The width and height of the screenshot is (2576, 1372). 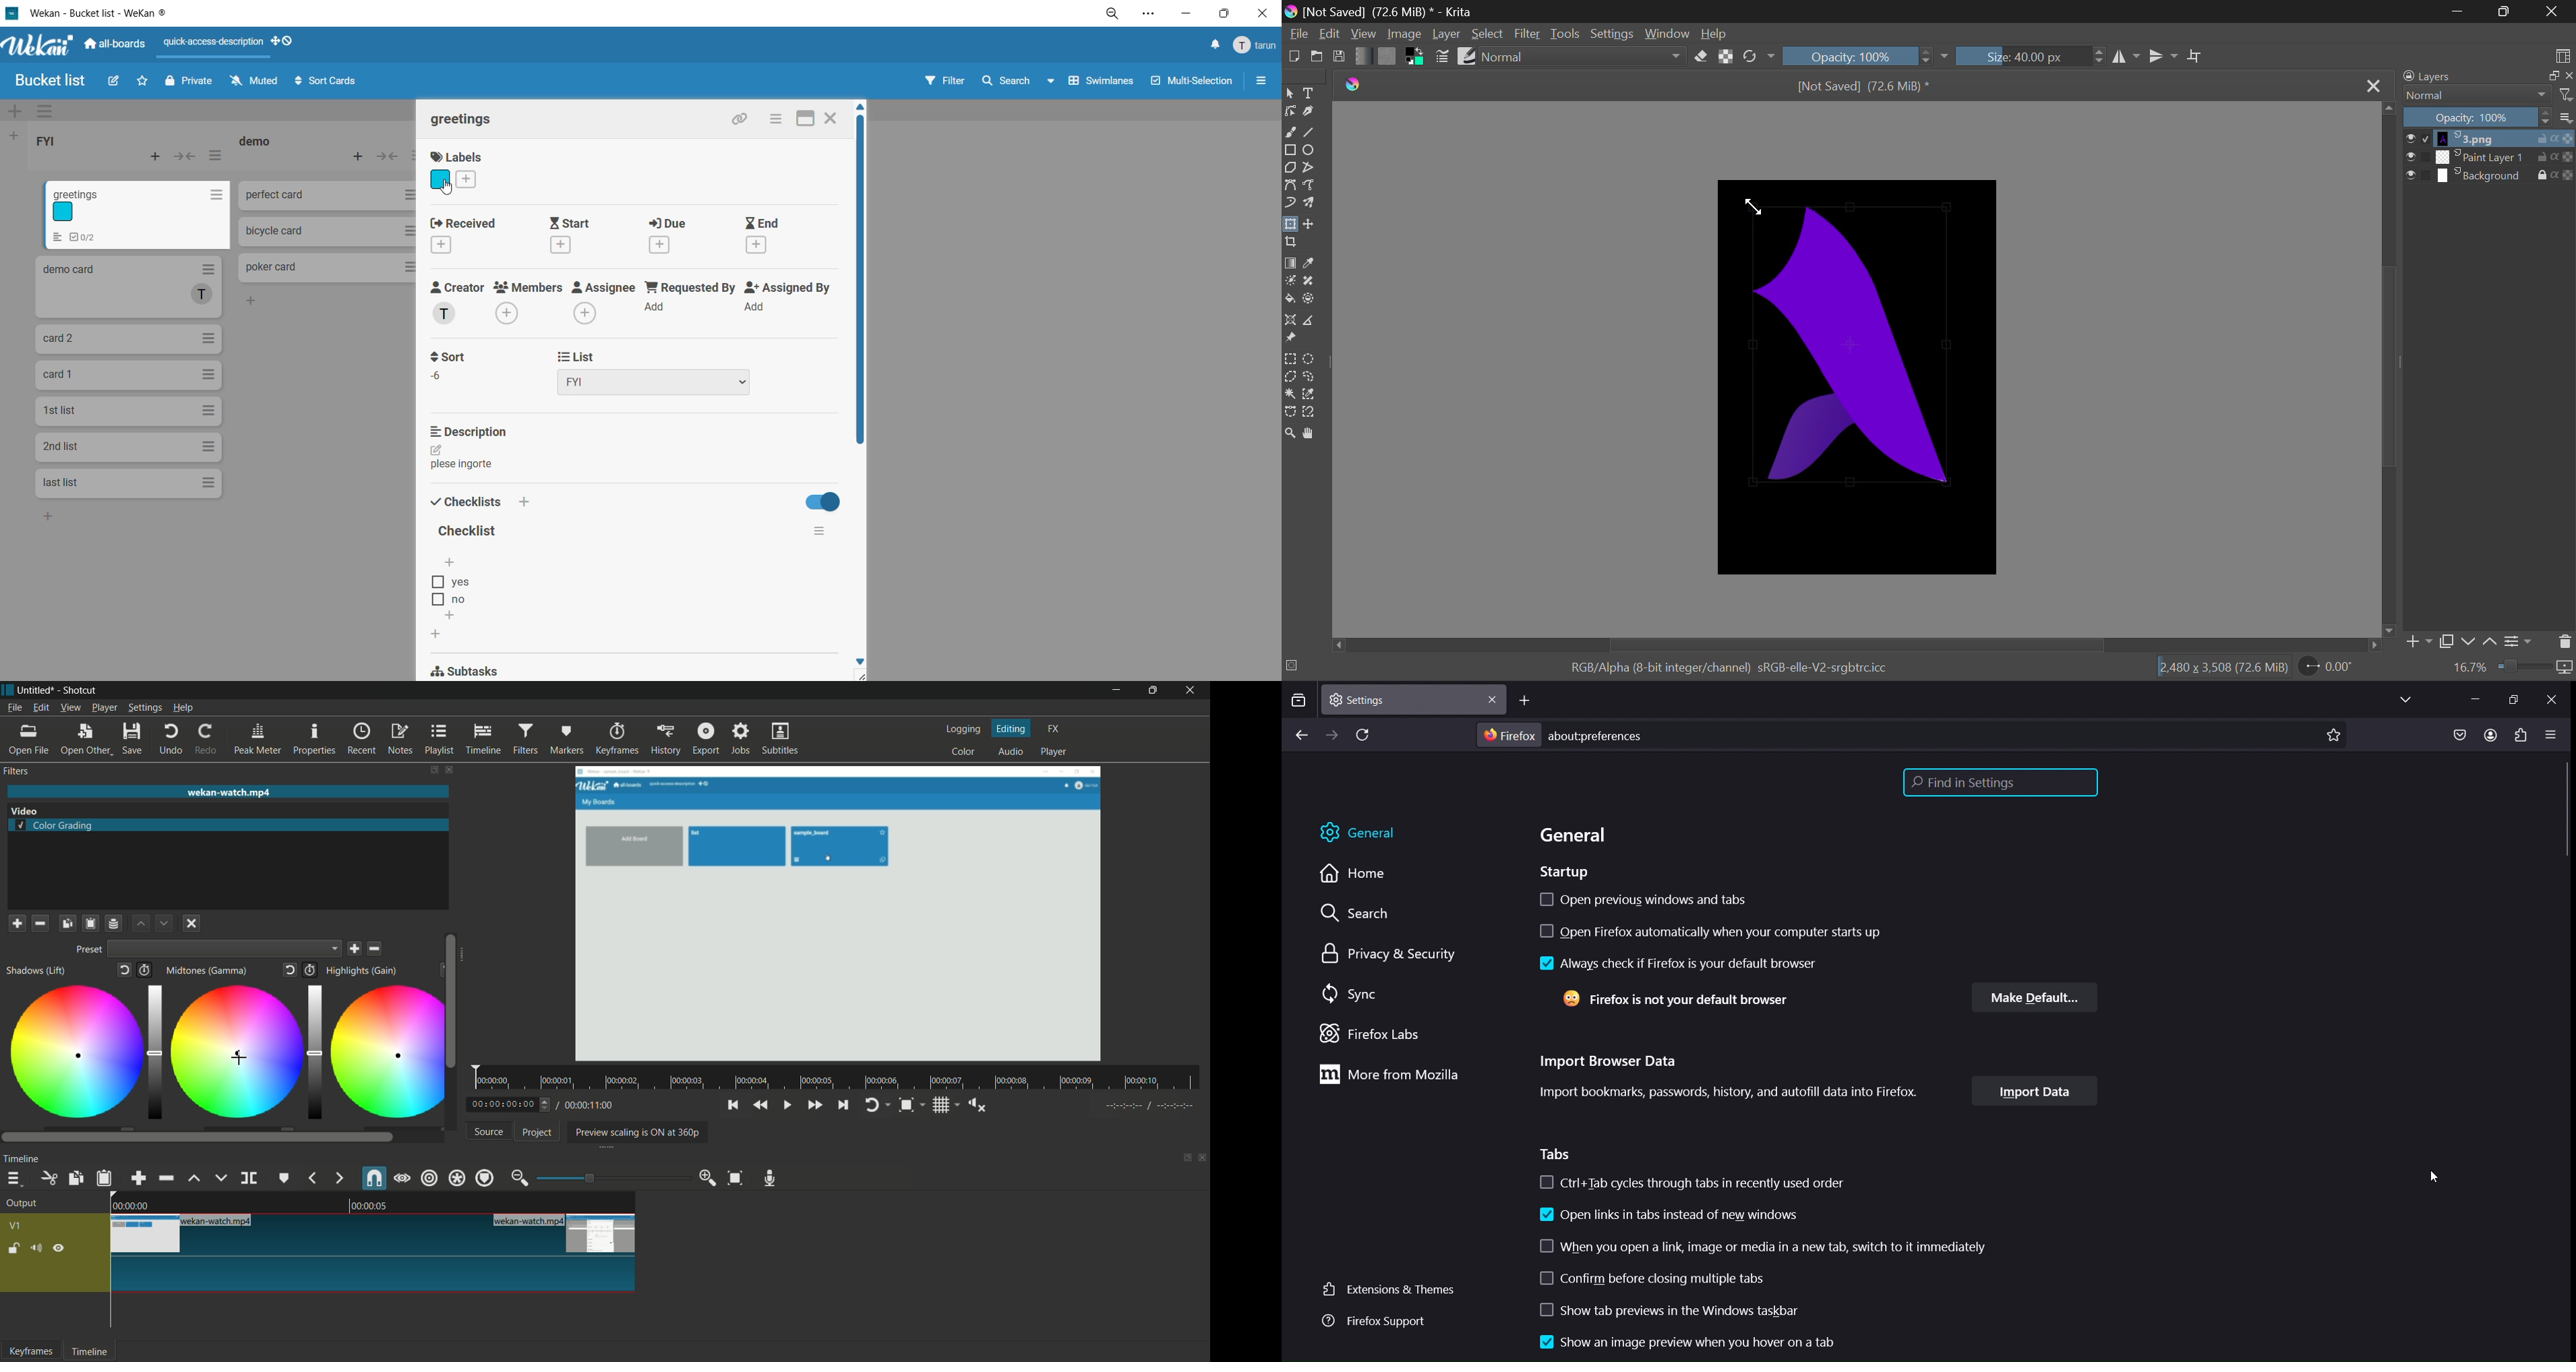 What do you see at coordinates (467, 447) in the screenshot?
I see `description` at bounding box center [467, 447].